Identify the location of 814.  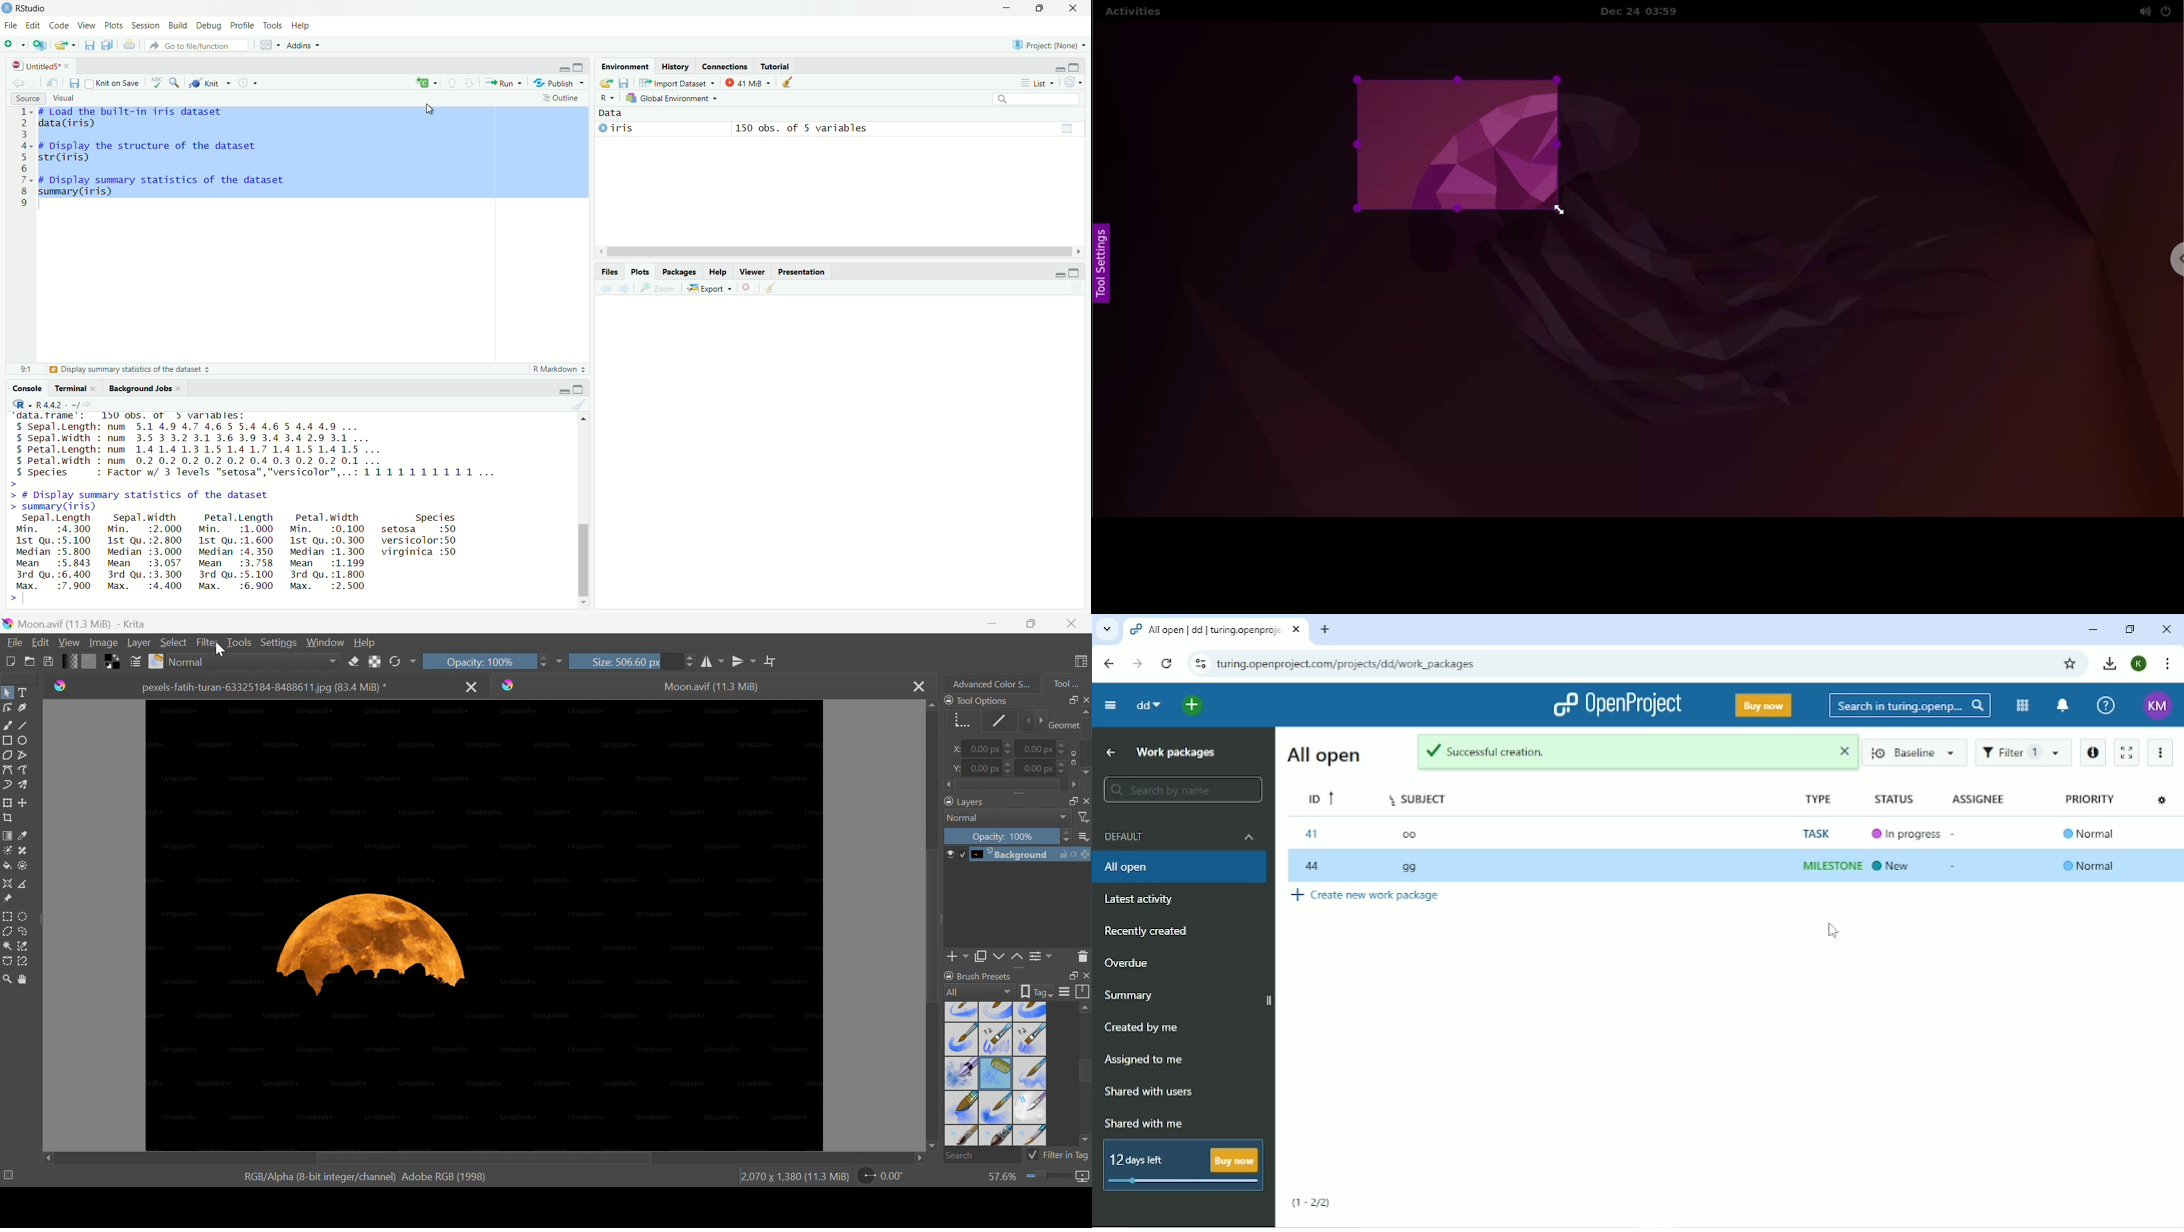
(27, 369).